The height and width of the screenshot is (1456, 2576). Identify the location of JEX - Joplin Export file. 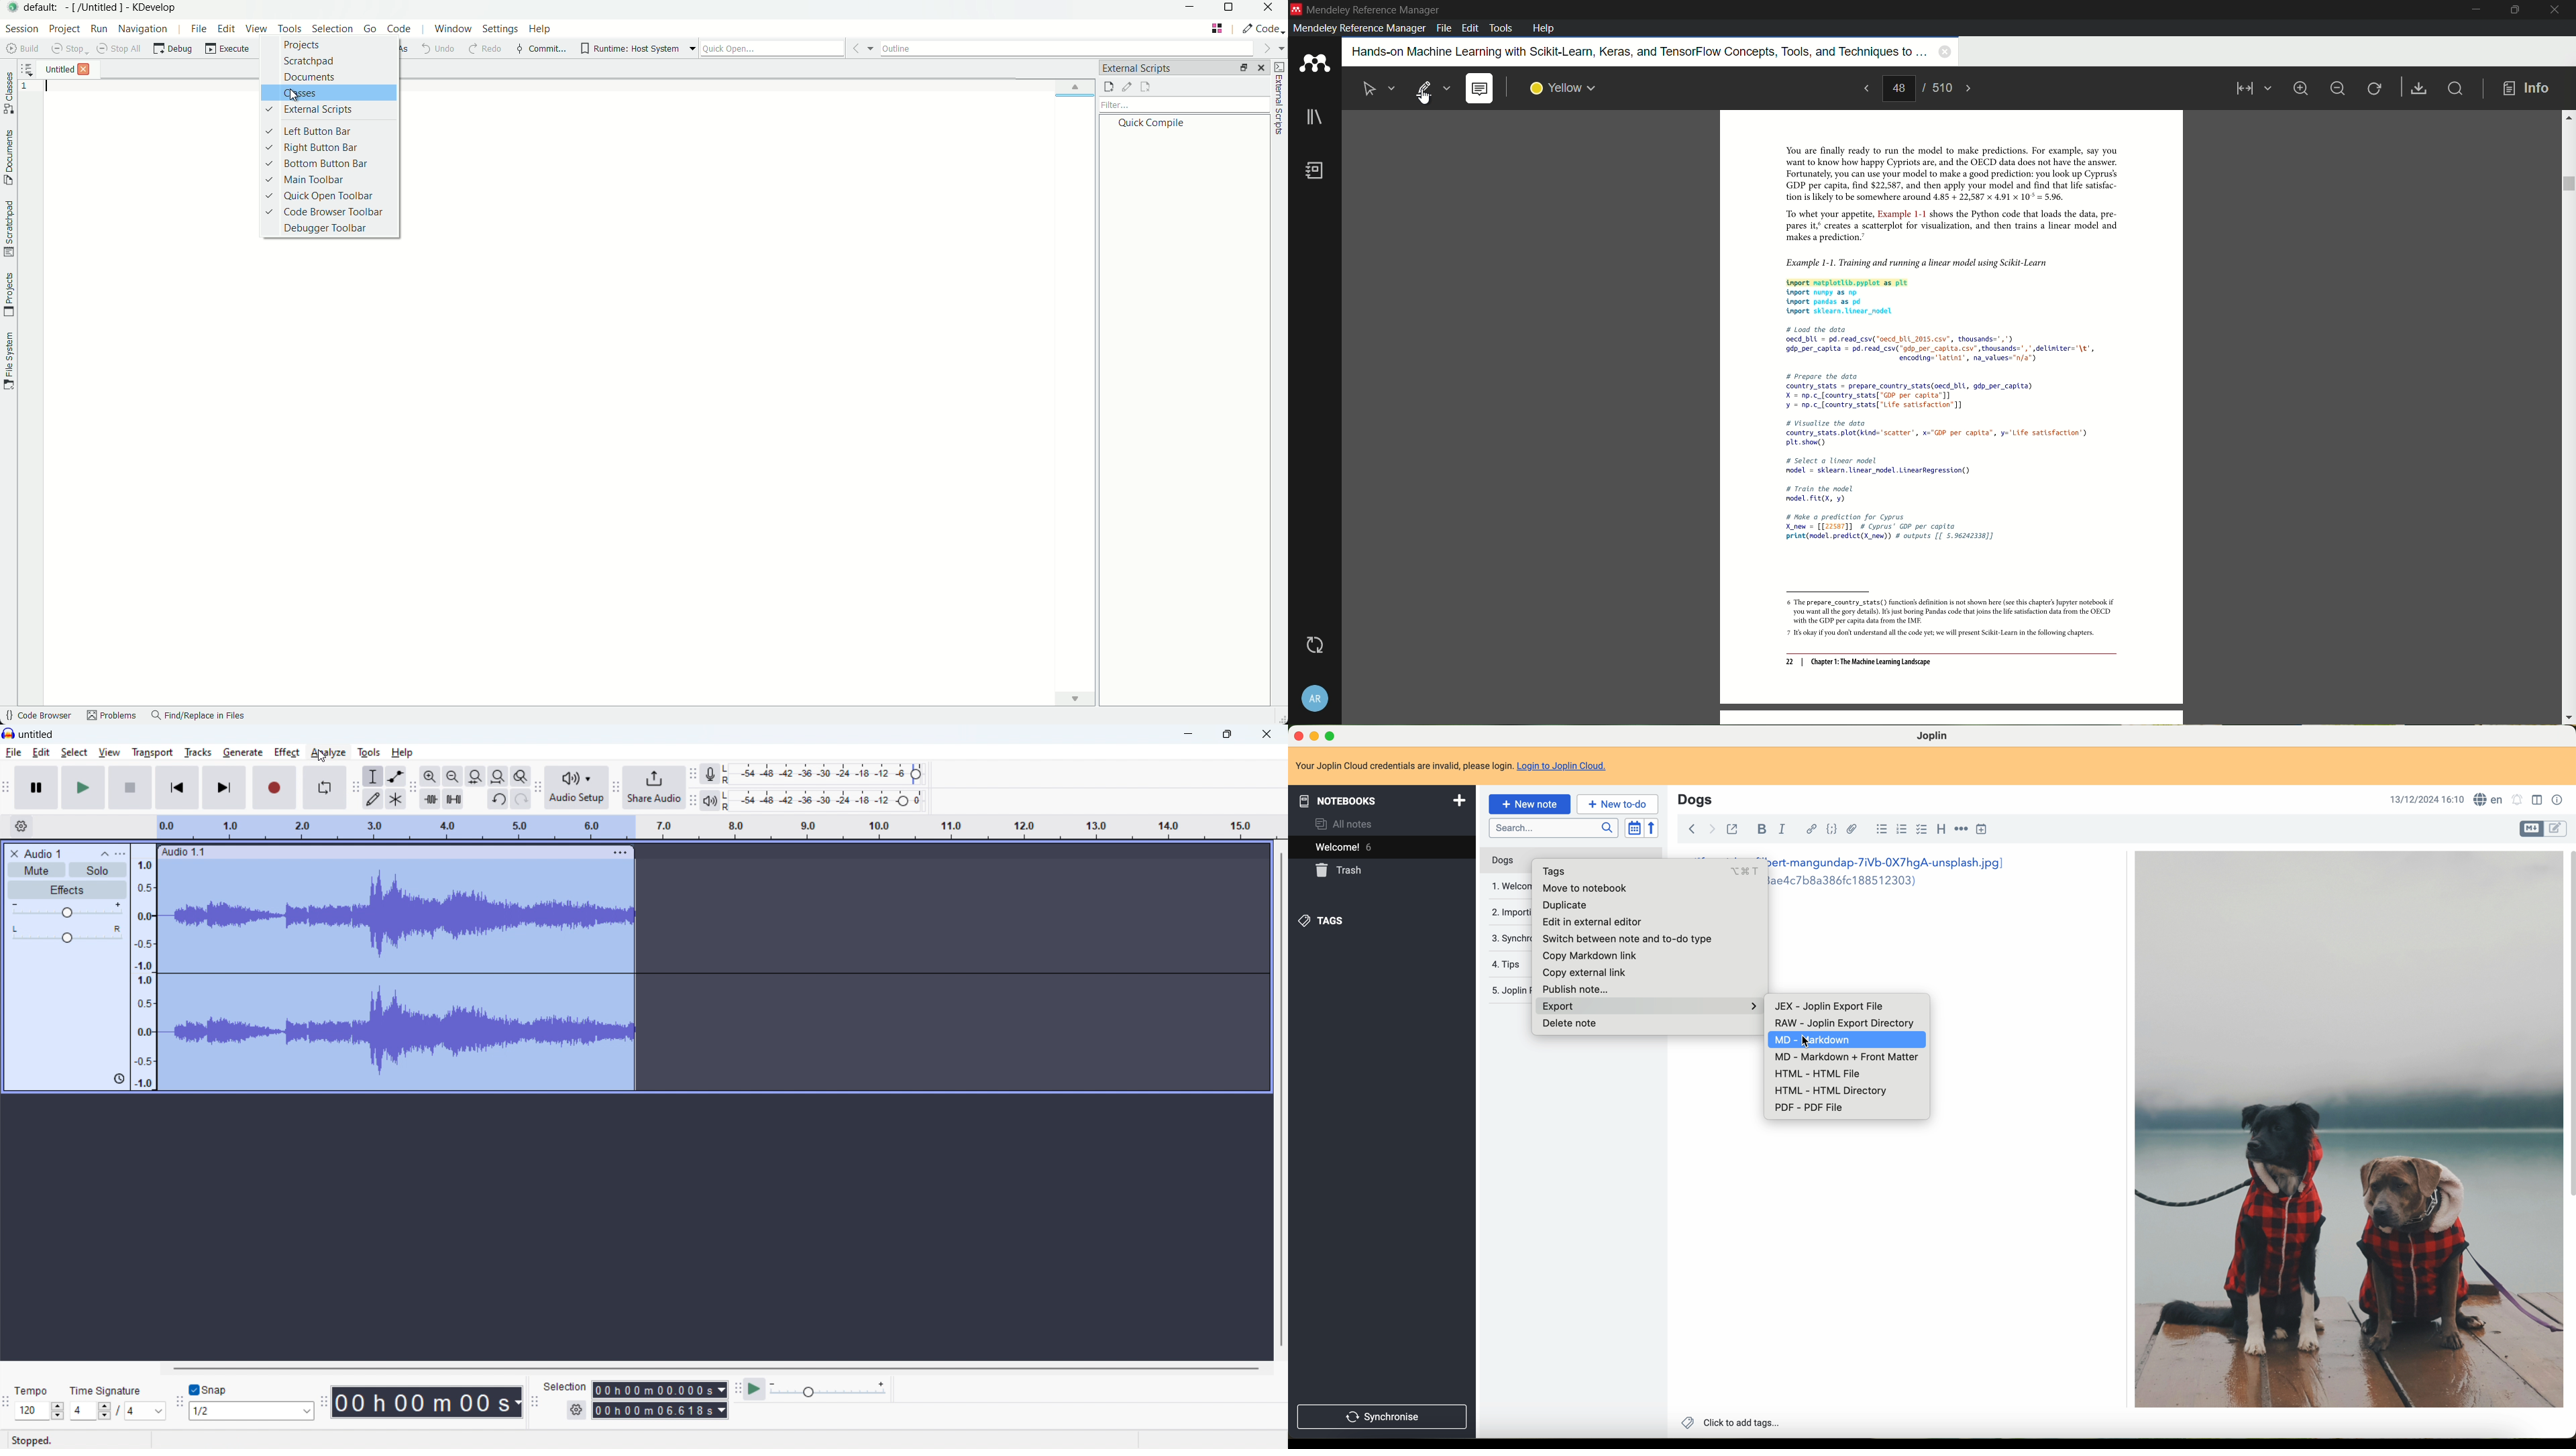
(1827, 1007).